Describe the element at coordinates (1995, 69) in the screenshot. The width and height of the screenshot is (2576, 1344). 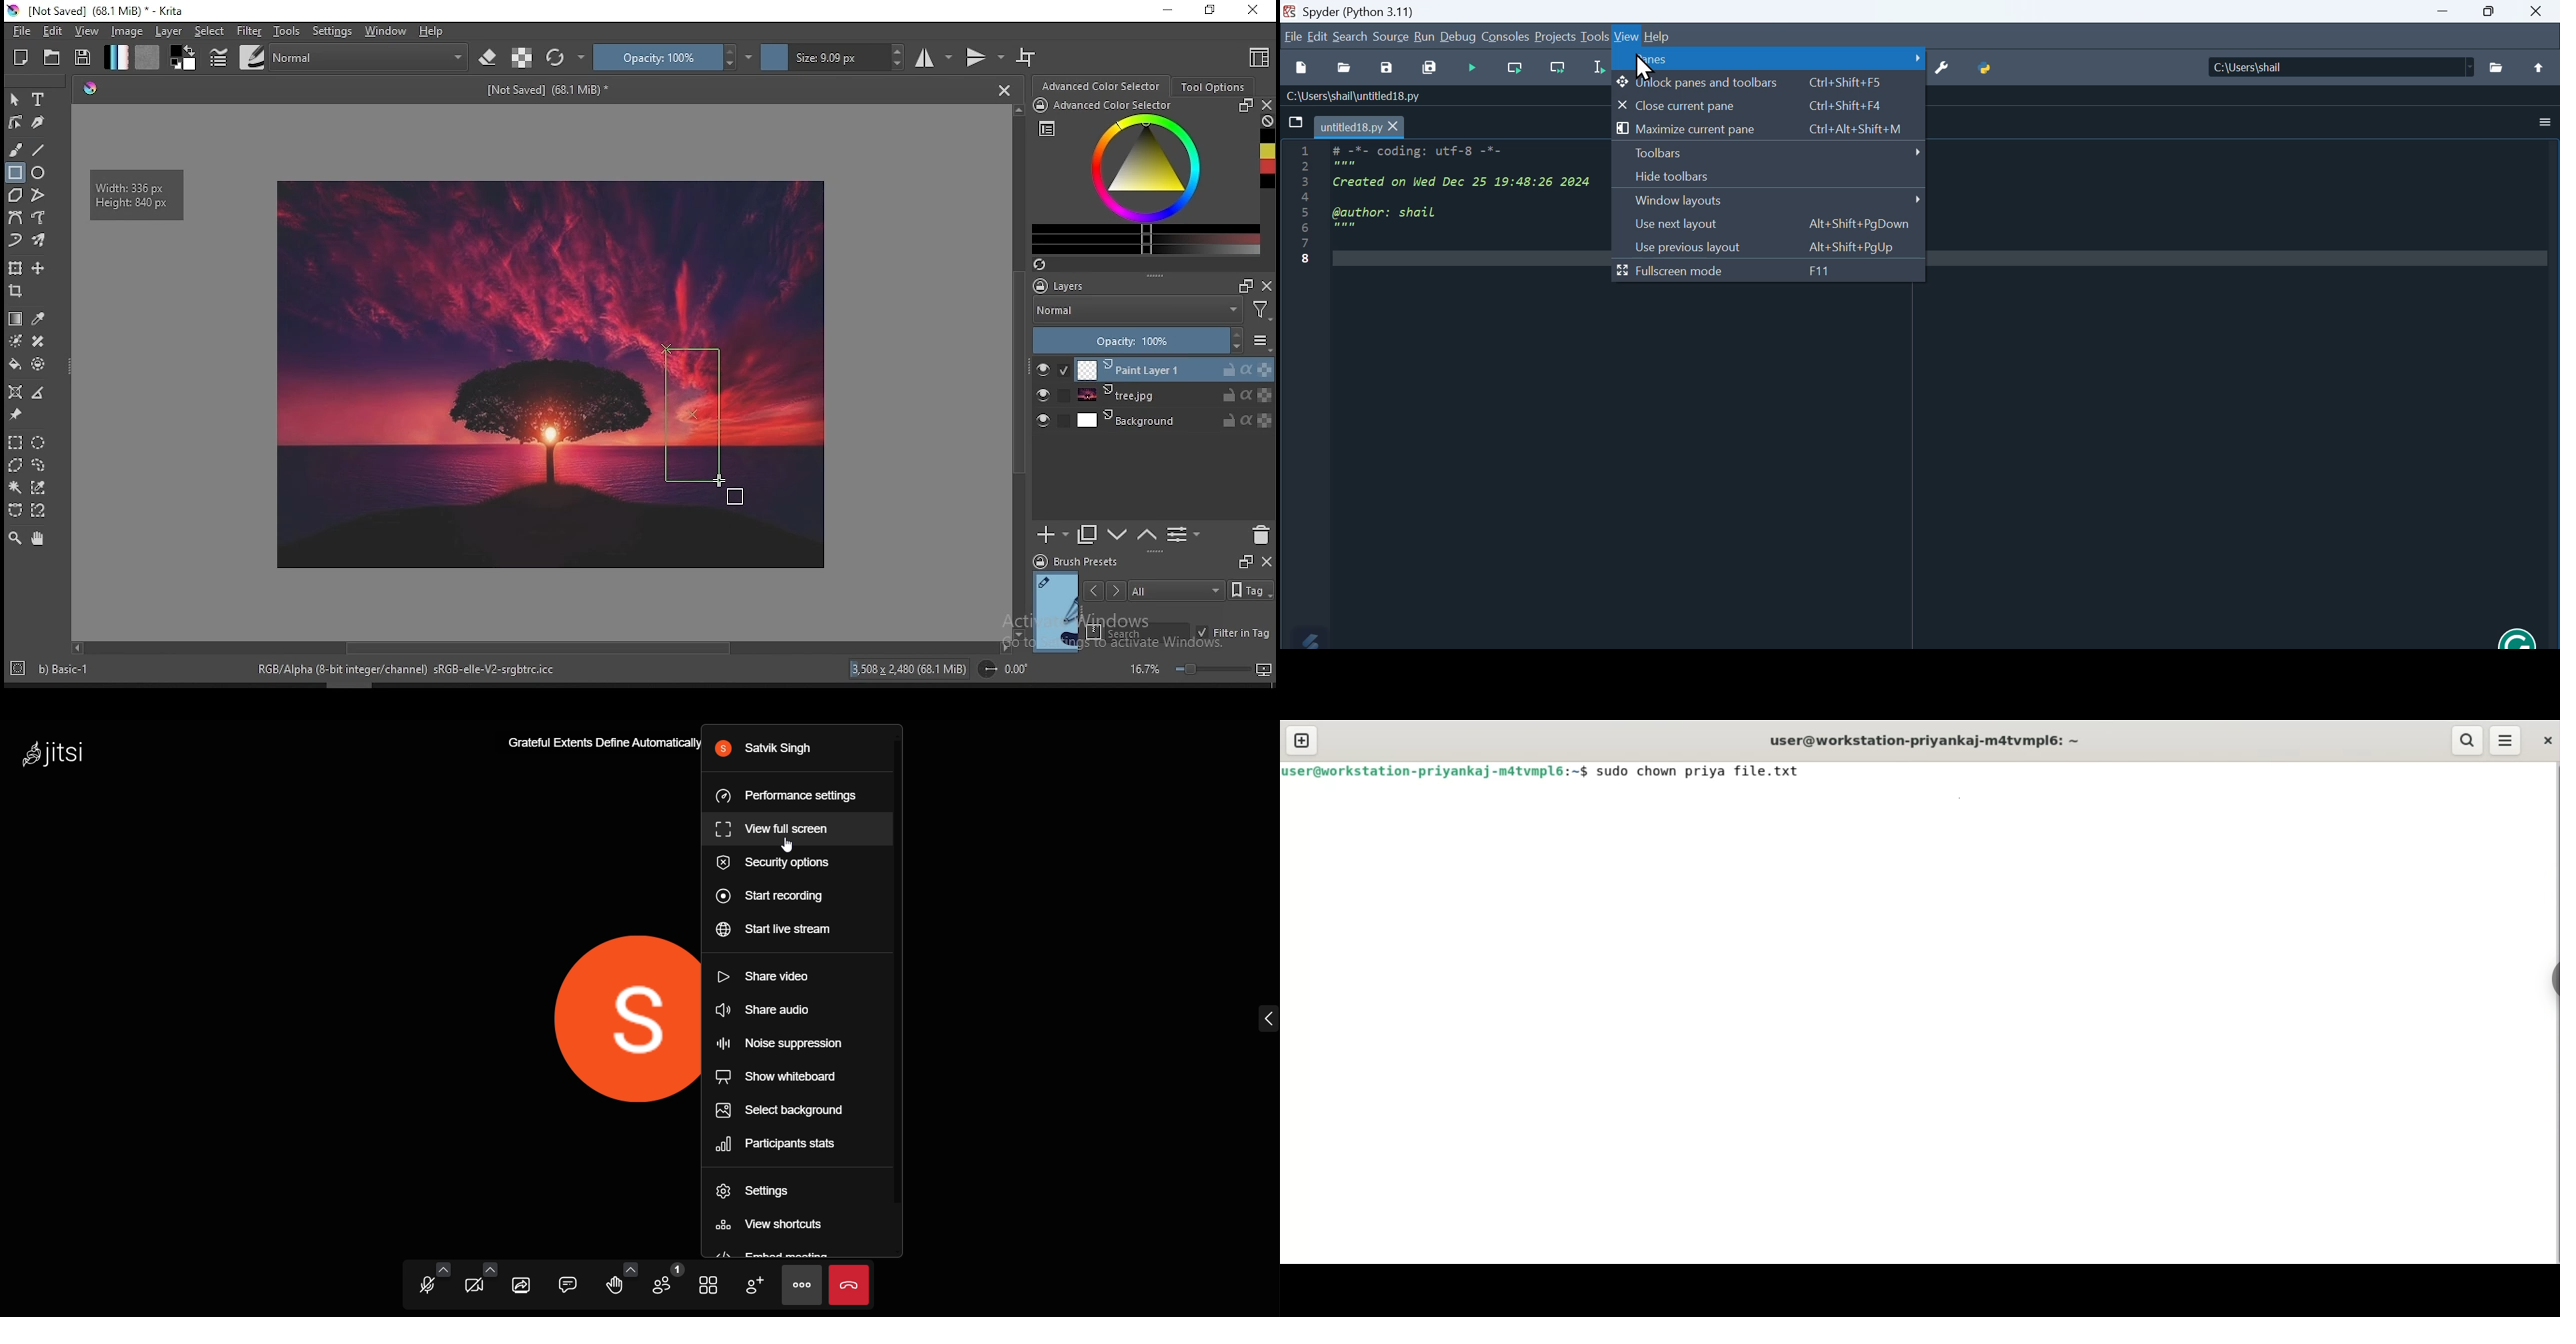
I see `Python path manager` at that location.